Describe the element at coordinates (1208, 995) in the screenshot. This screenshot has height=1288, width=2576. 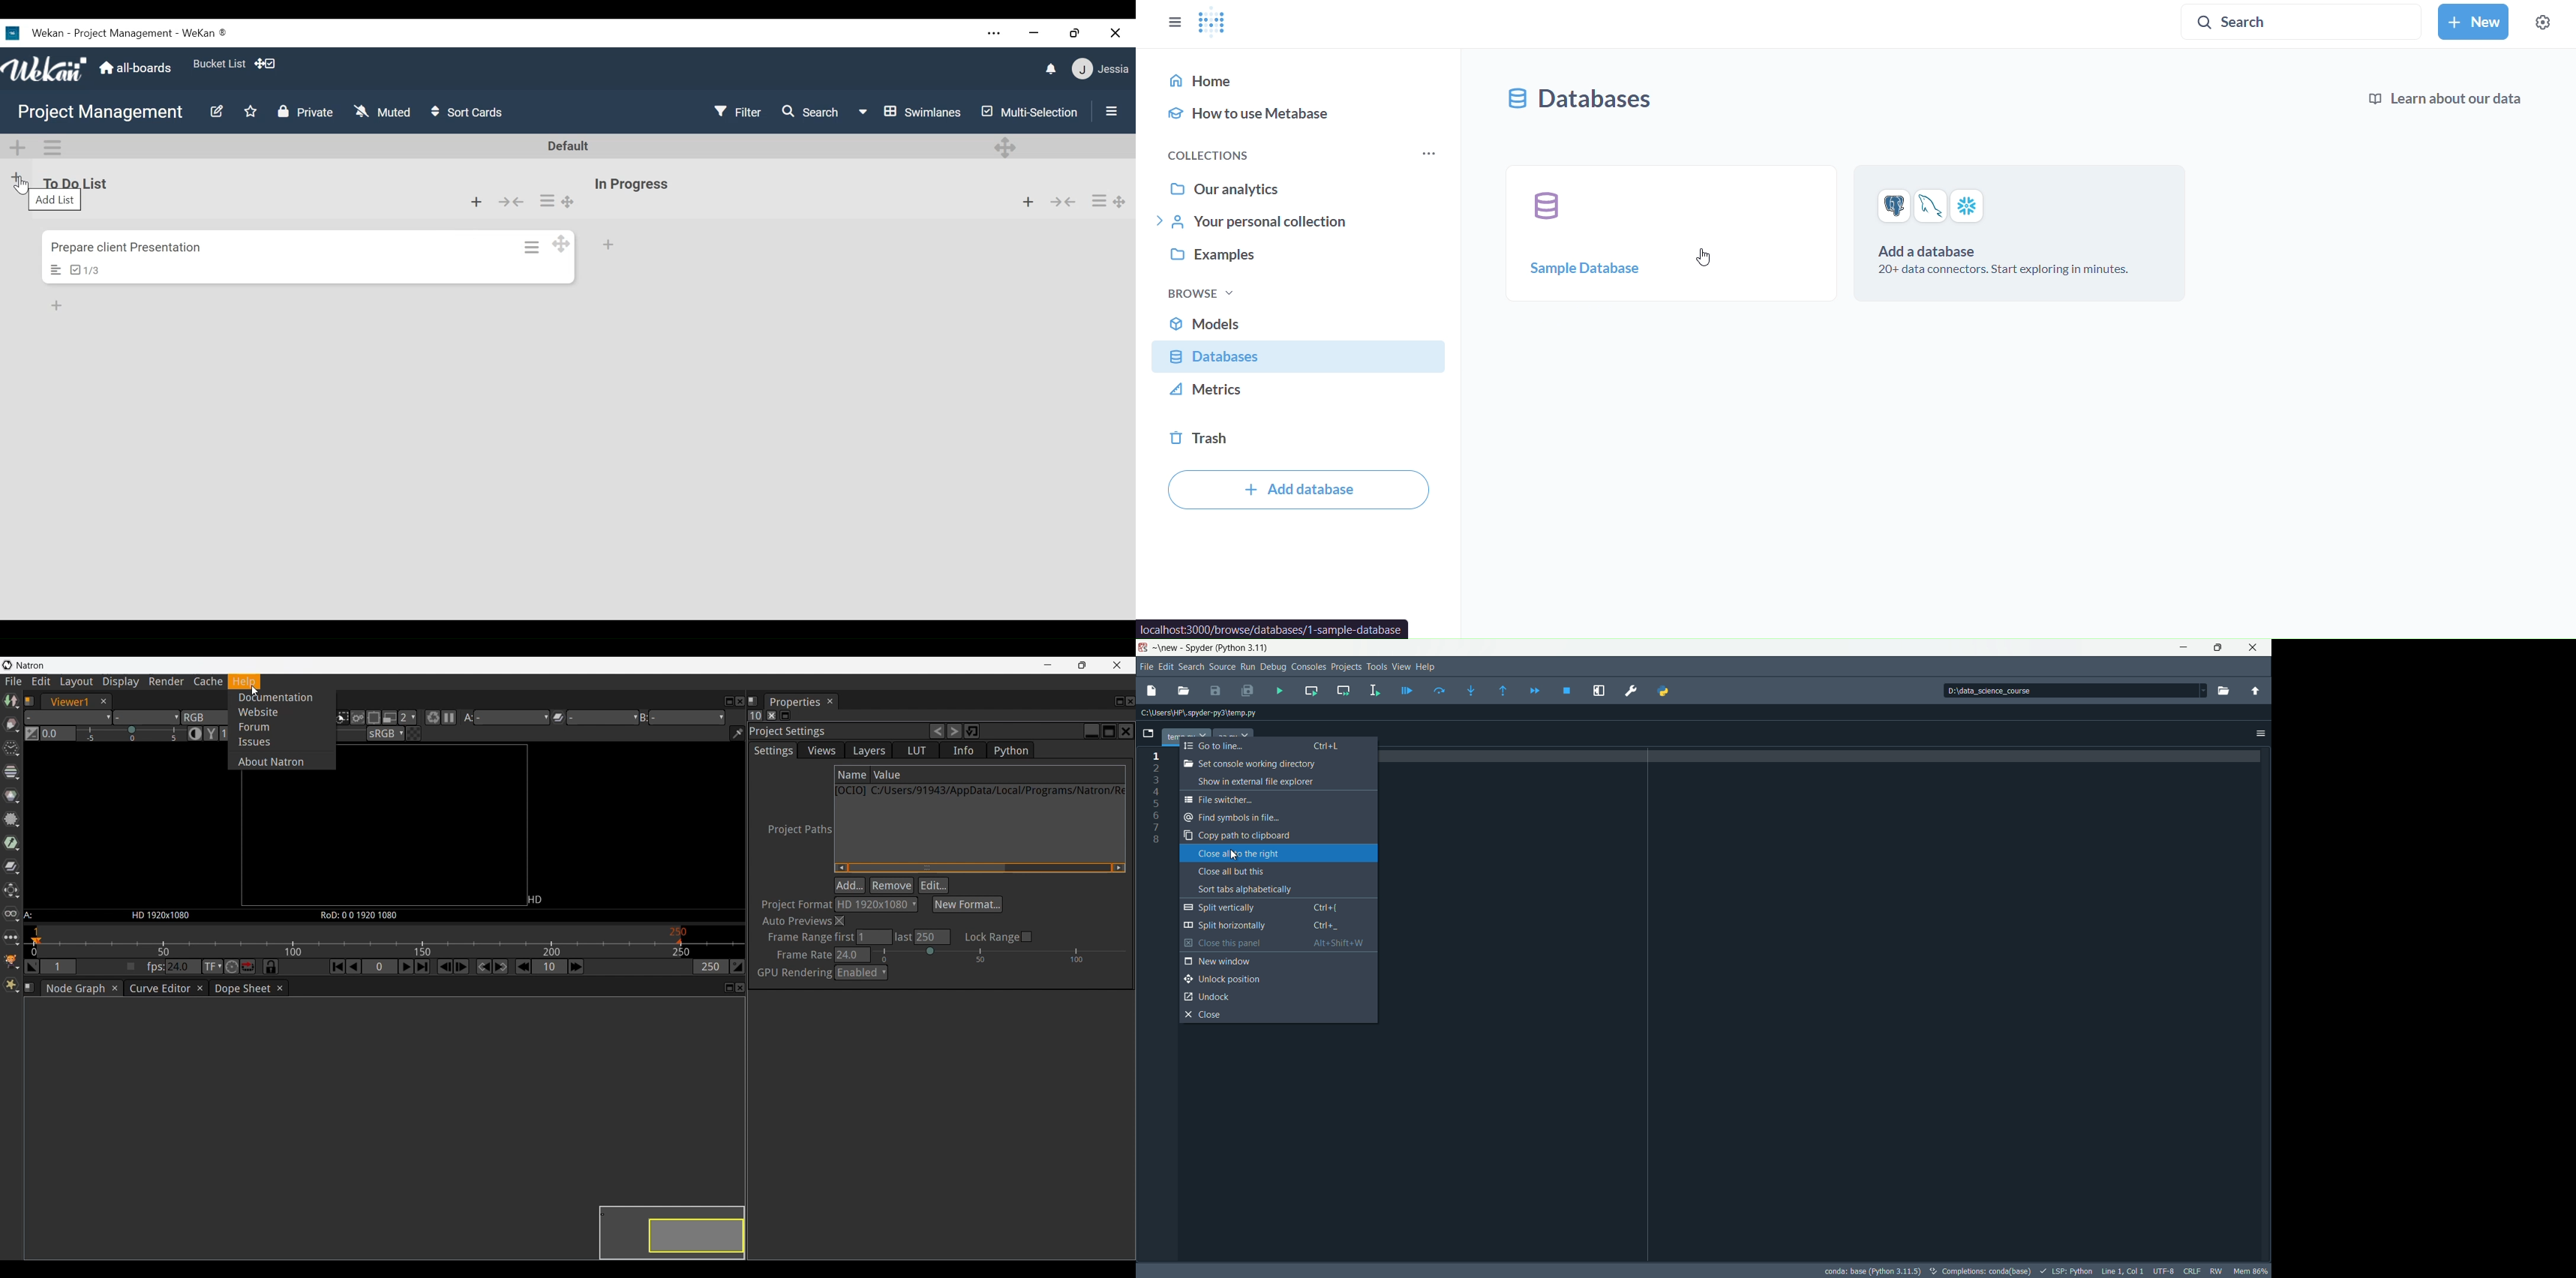
I see `undock` at that location.